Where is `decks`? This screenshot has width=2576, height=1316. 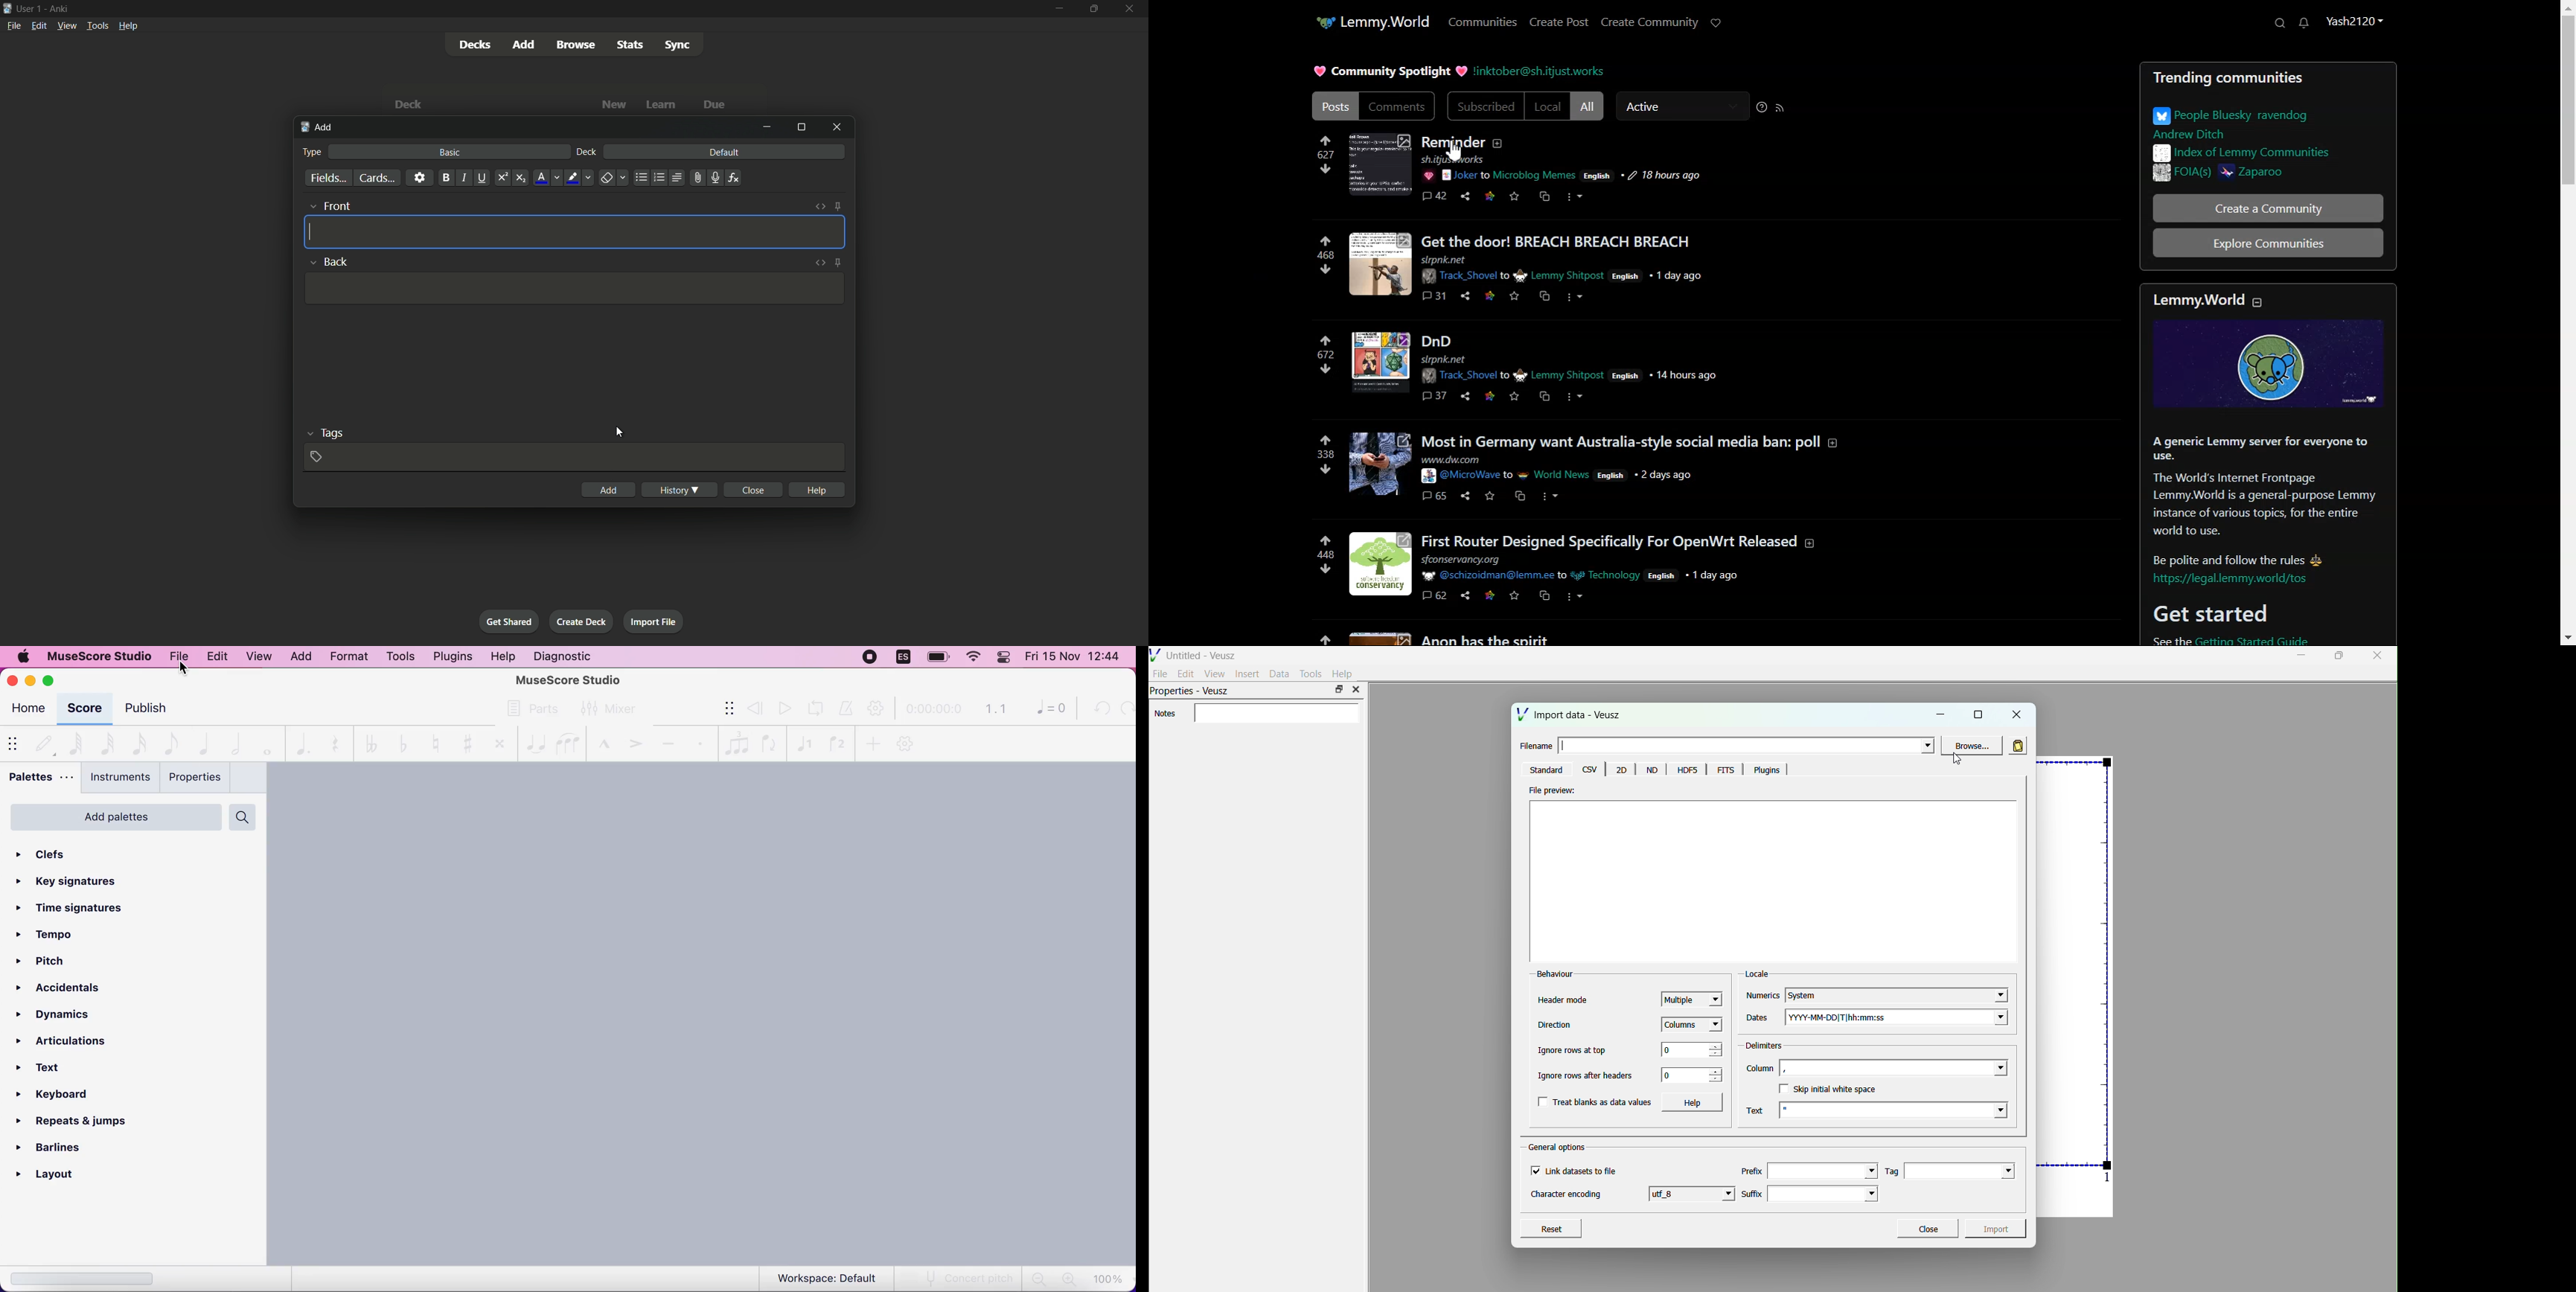
decks is located at coordinates (476, 45).